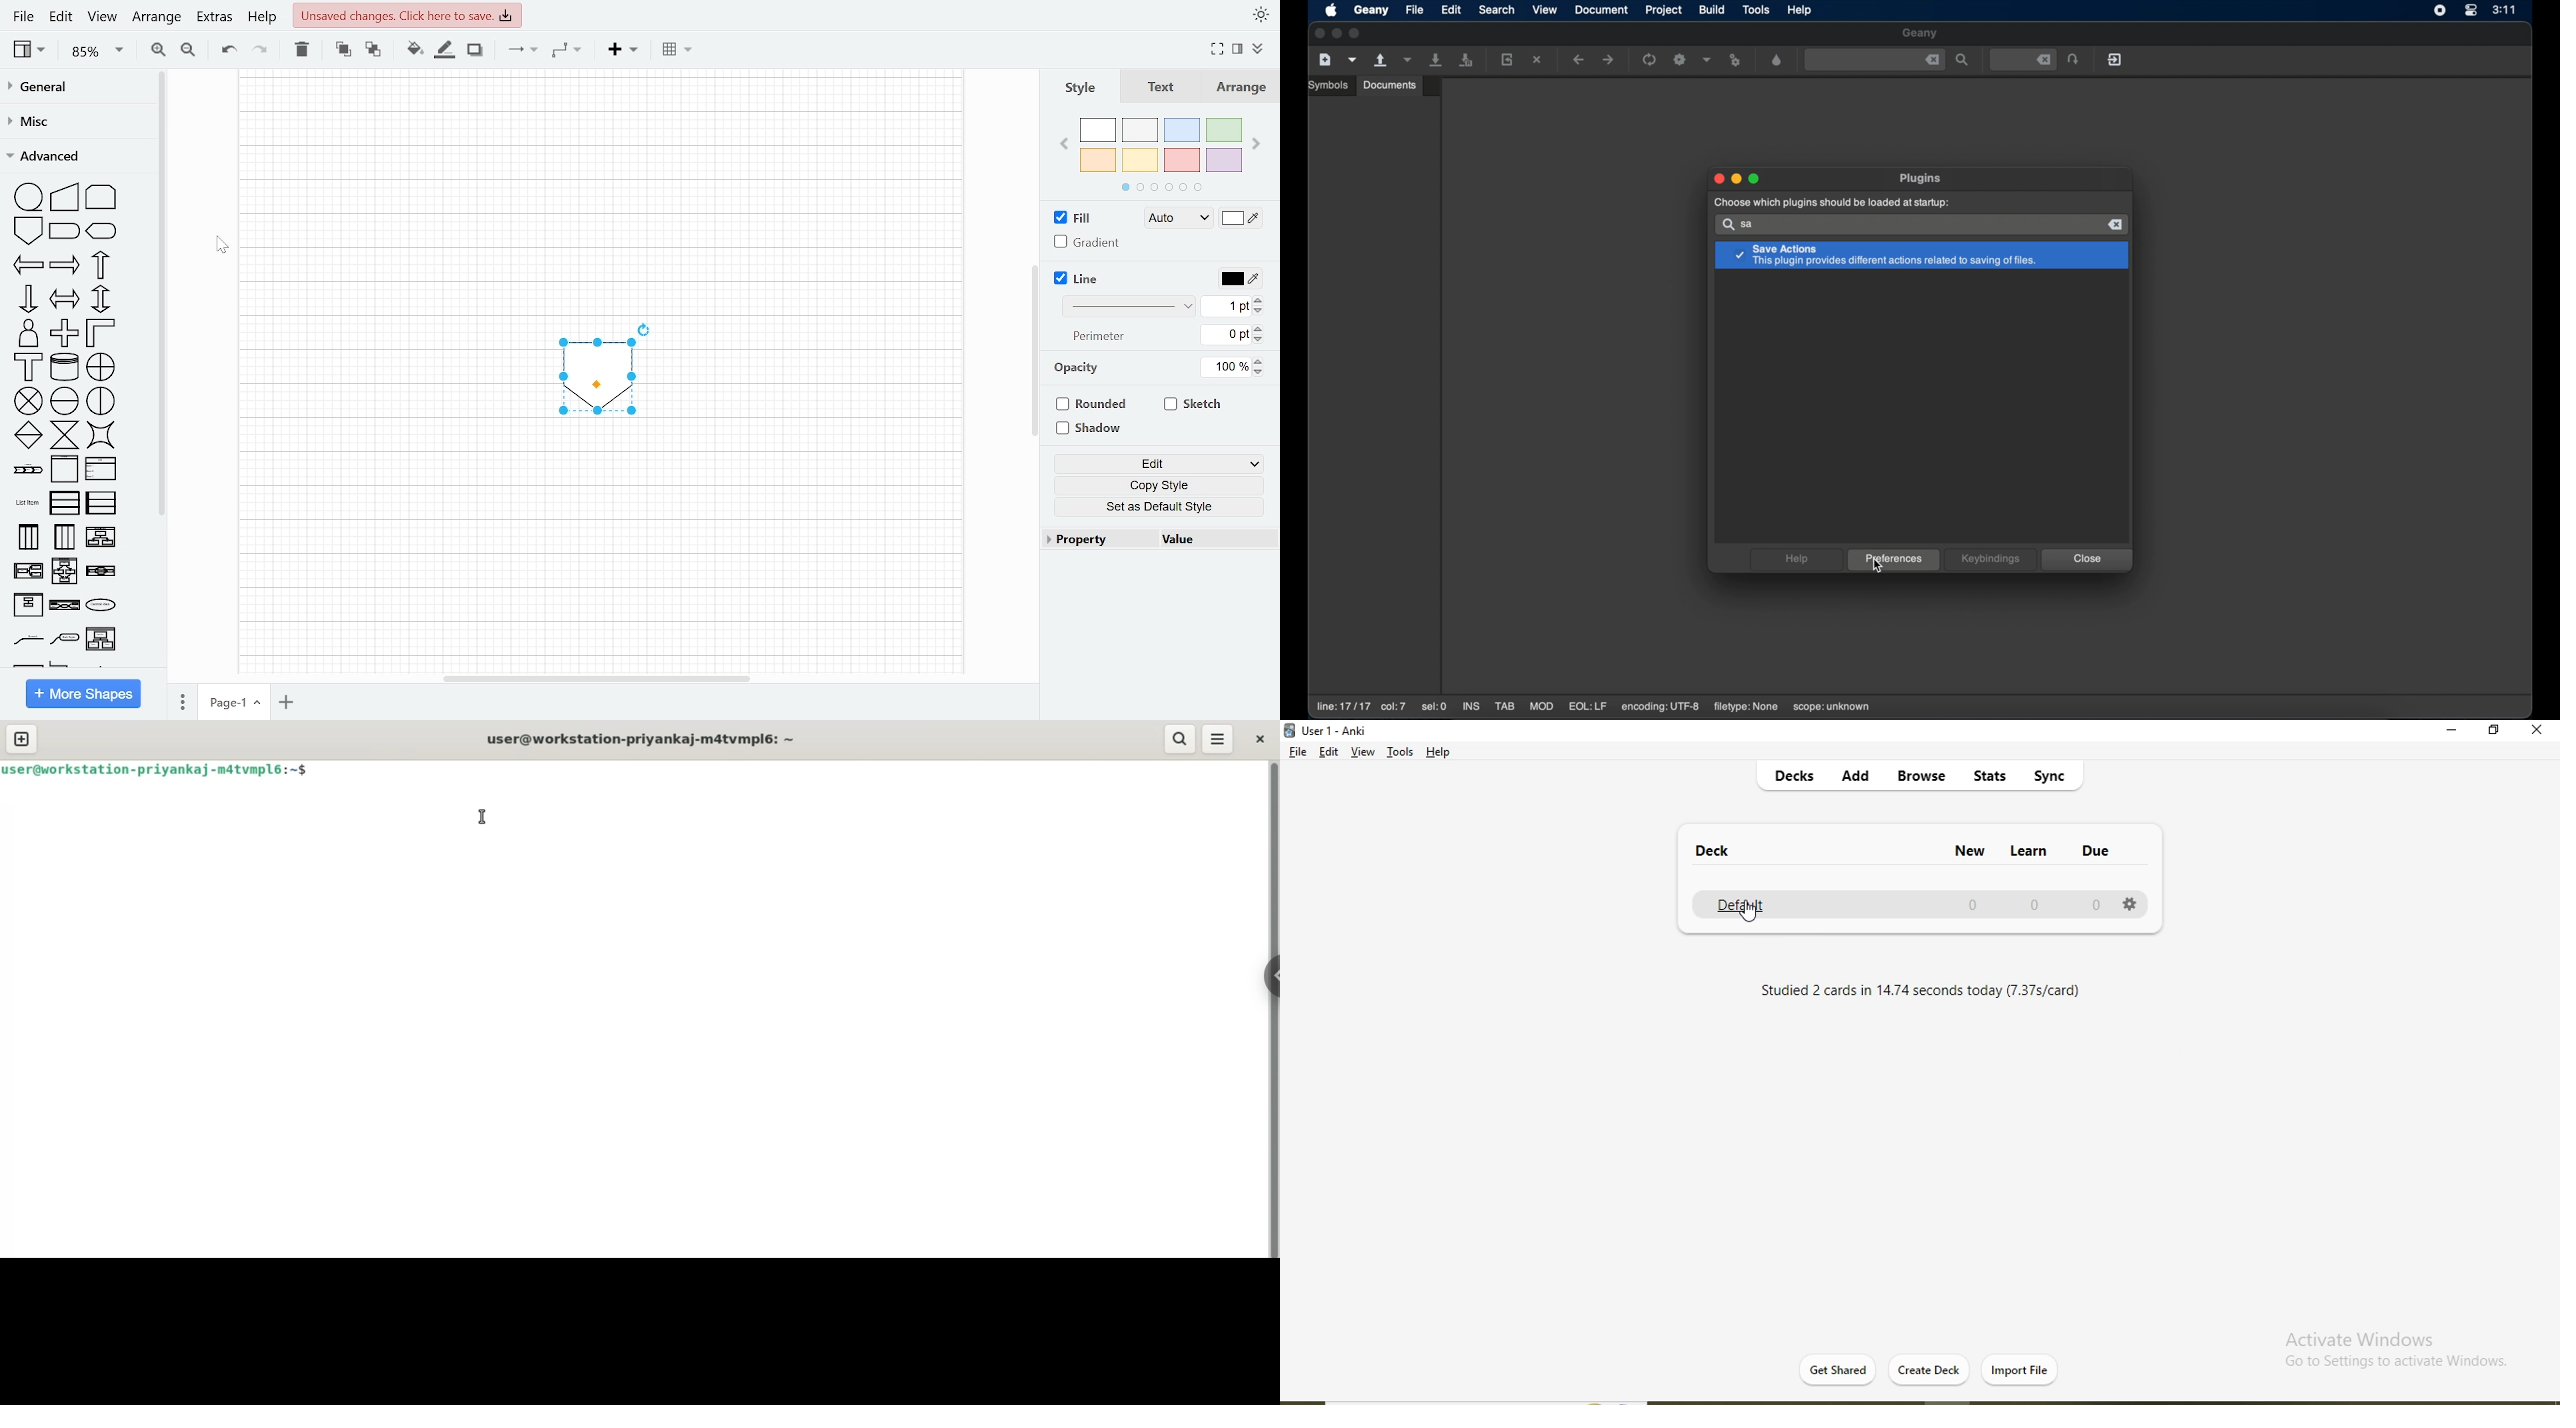  What do you see at coordinates (27, 470) in the screenshot?
I see `process bar` at bounding box center [27, 470].